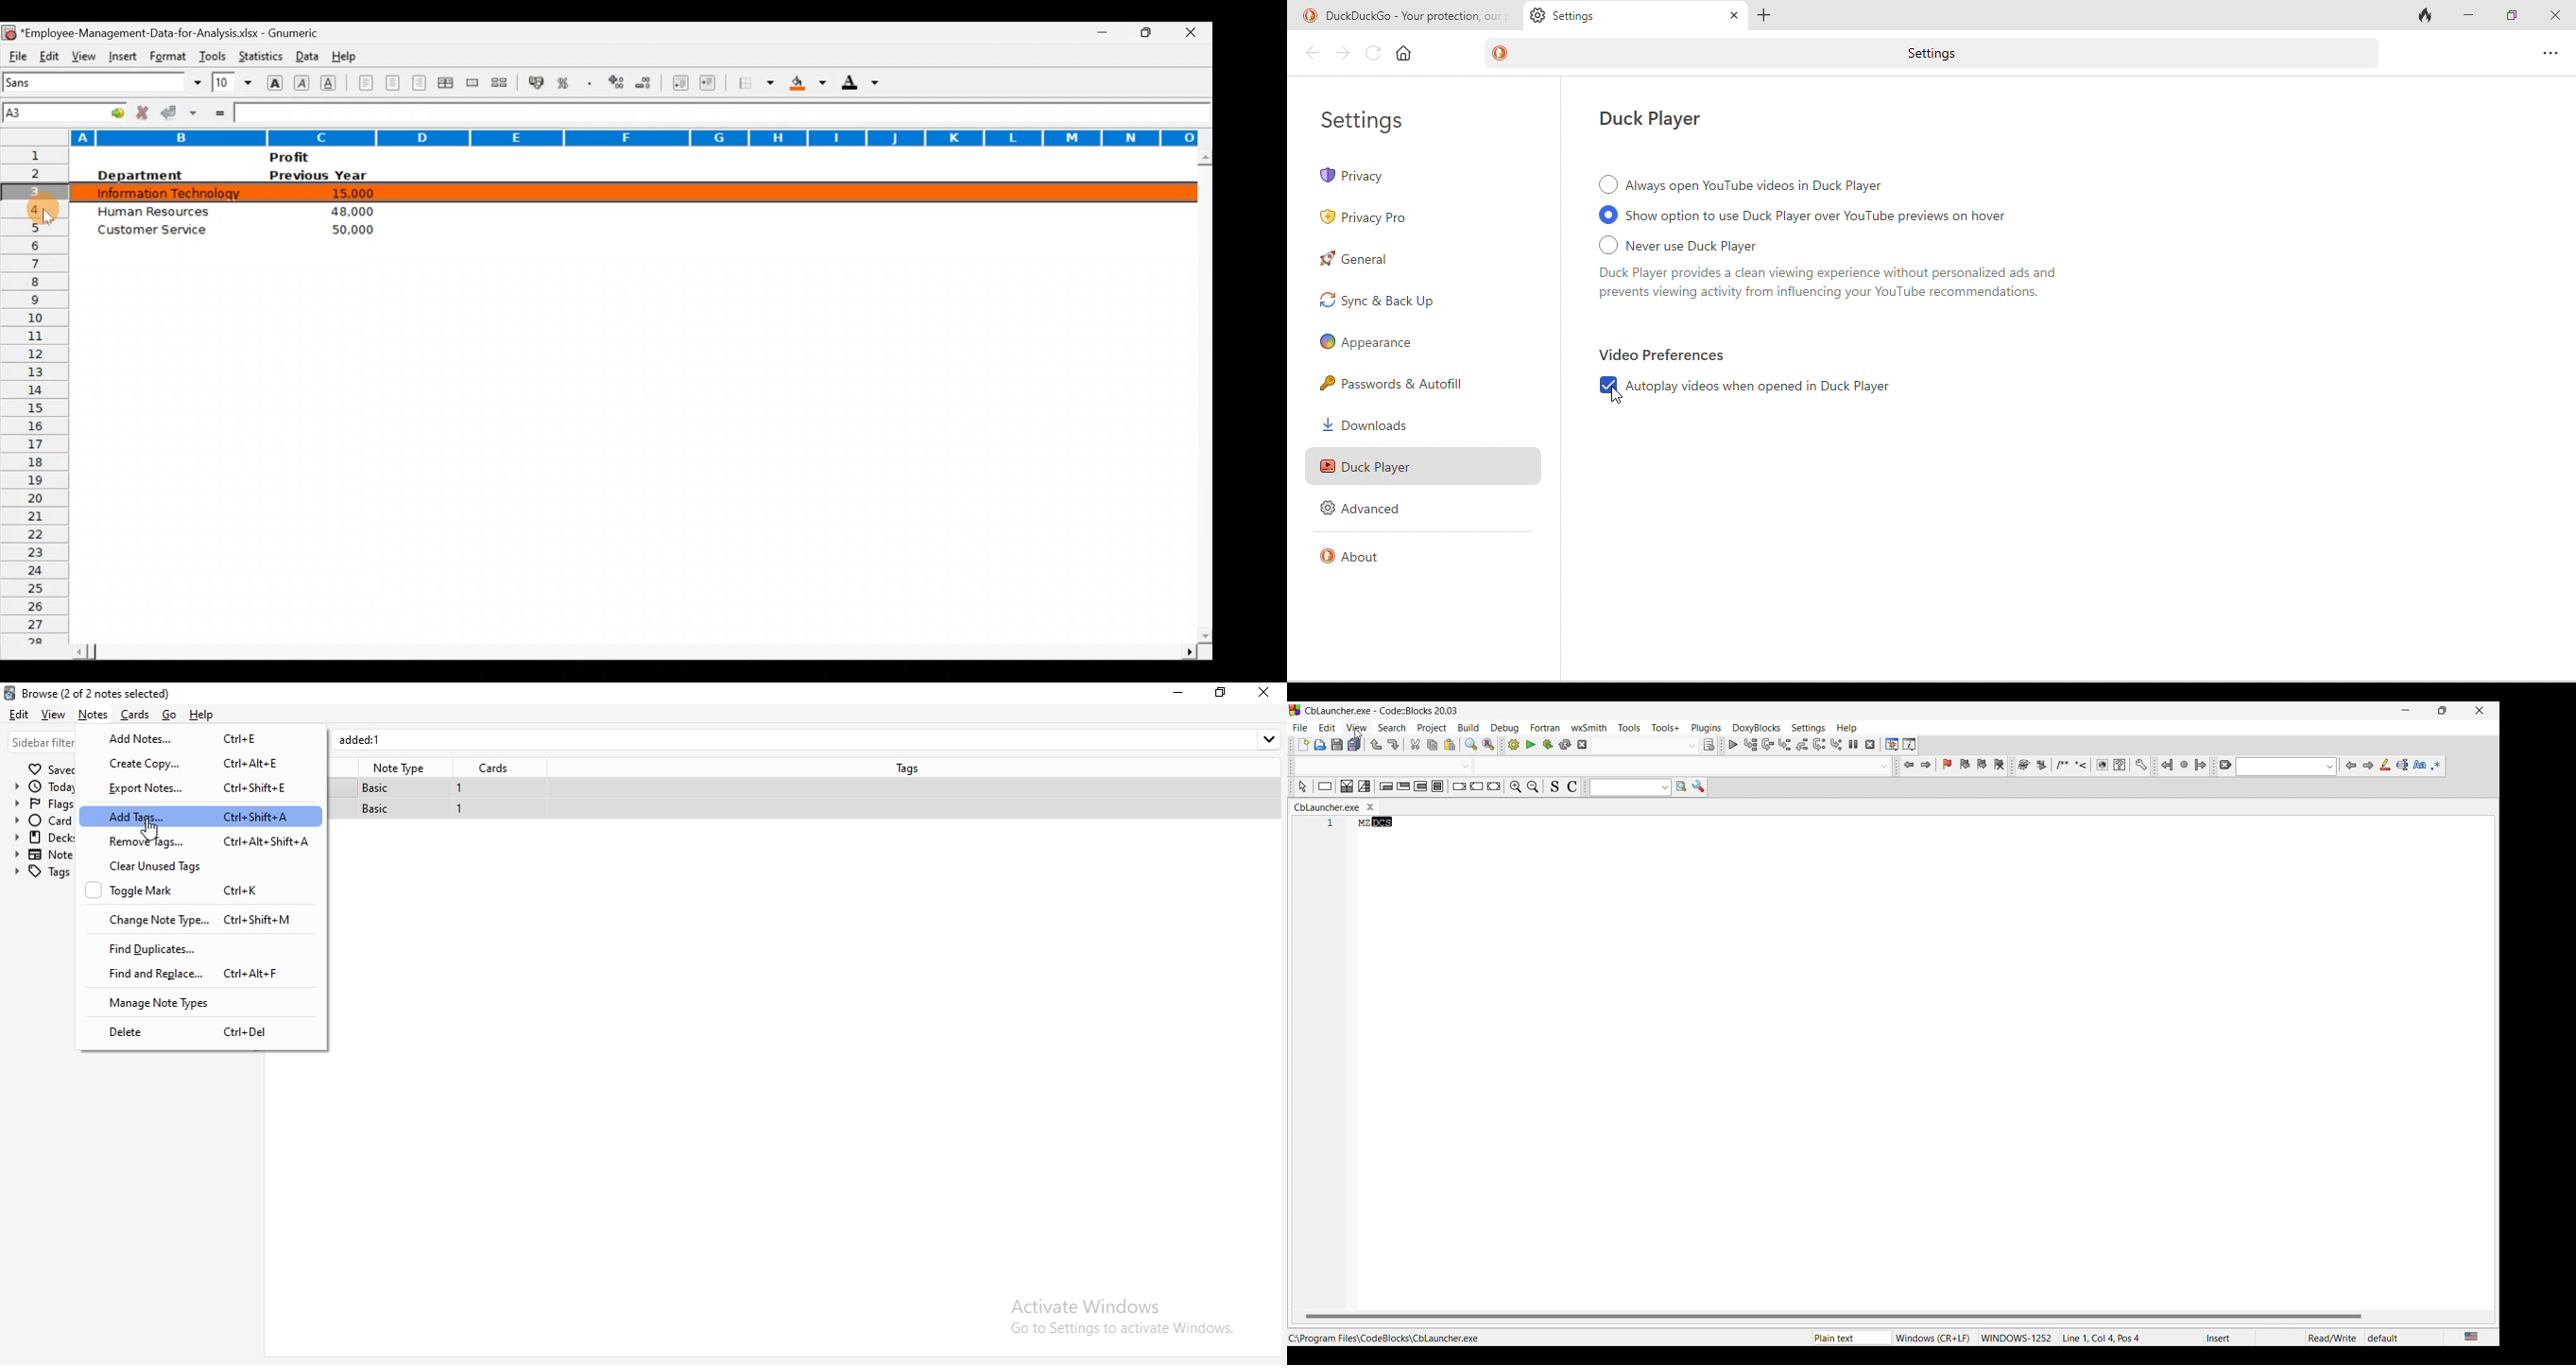 The width and height of the screenshot is (2576, 1372). What do you see at coordinates (104, 82) in the screenshot?
I see `Font name` at bounding box center [104, 82].